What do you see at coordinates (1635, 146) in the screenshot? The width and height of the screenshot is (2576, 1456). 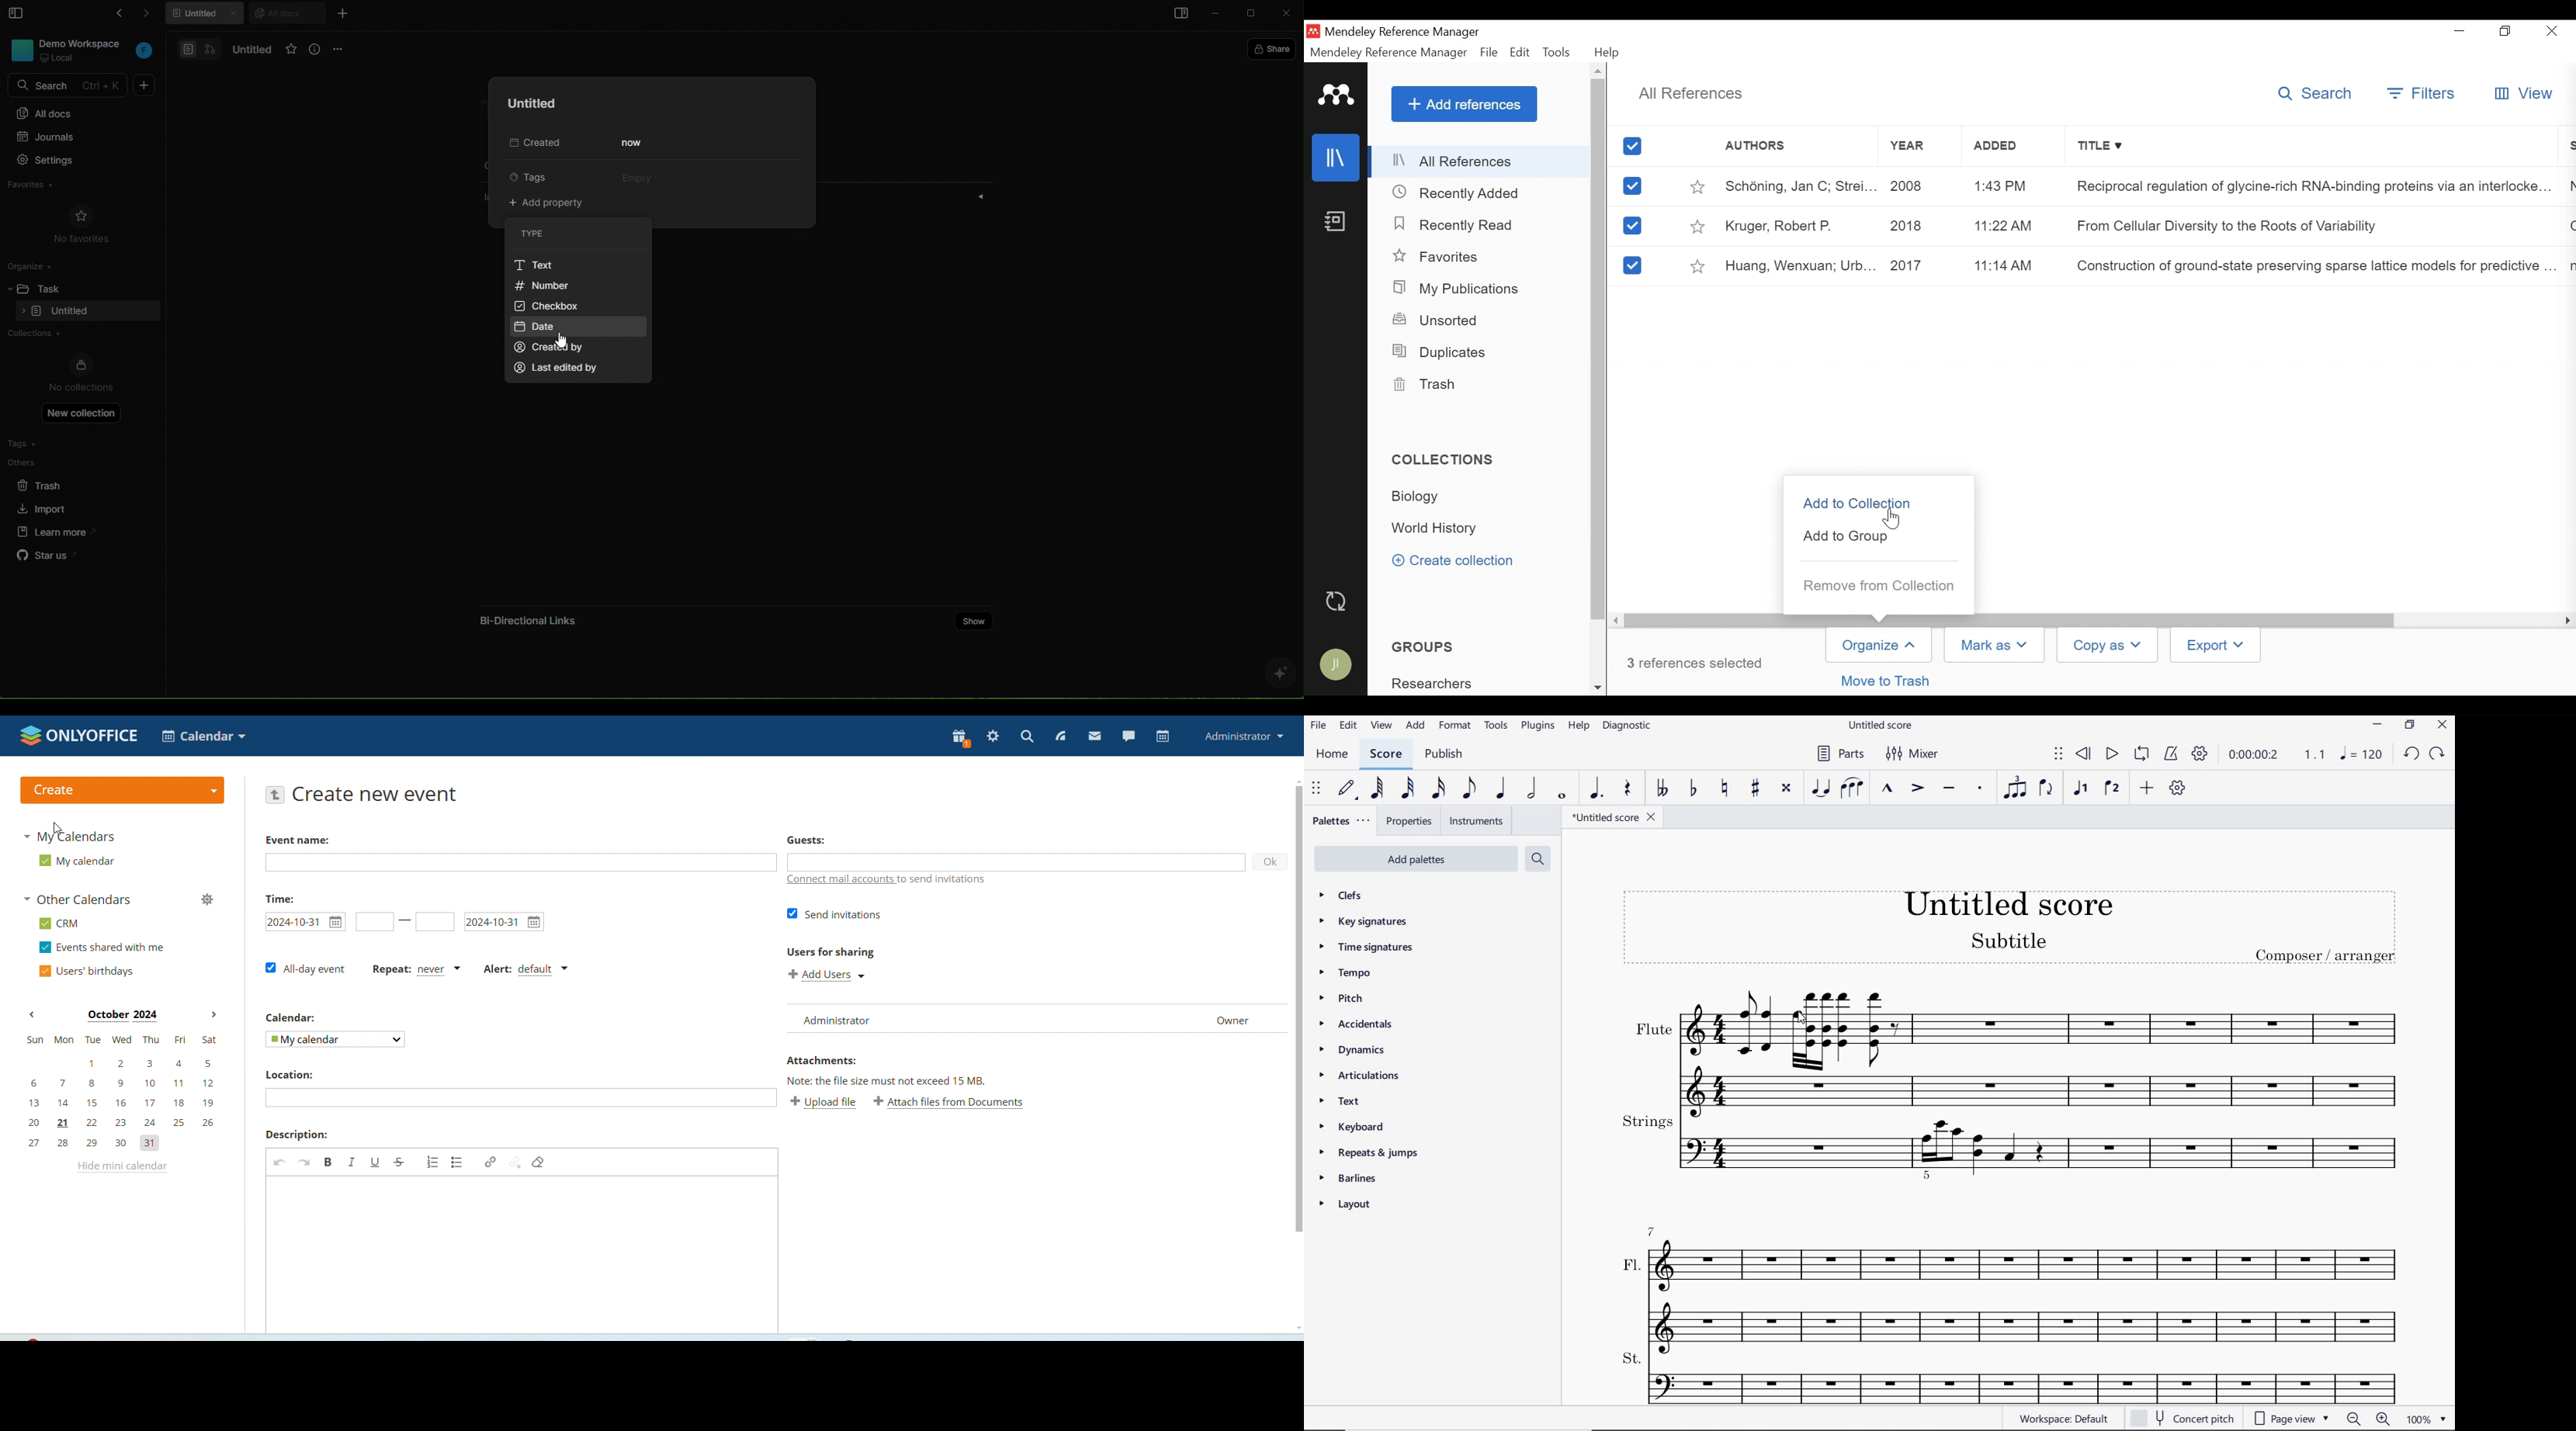 I see `(un)Select all` at bounding box center [1635, 146].